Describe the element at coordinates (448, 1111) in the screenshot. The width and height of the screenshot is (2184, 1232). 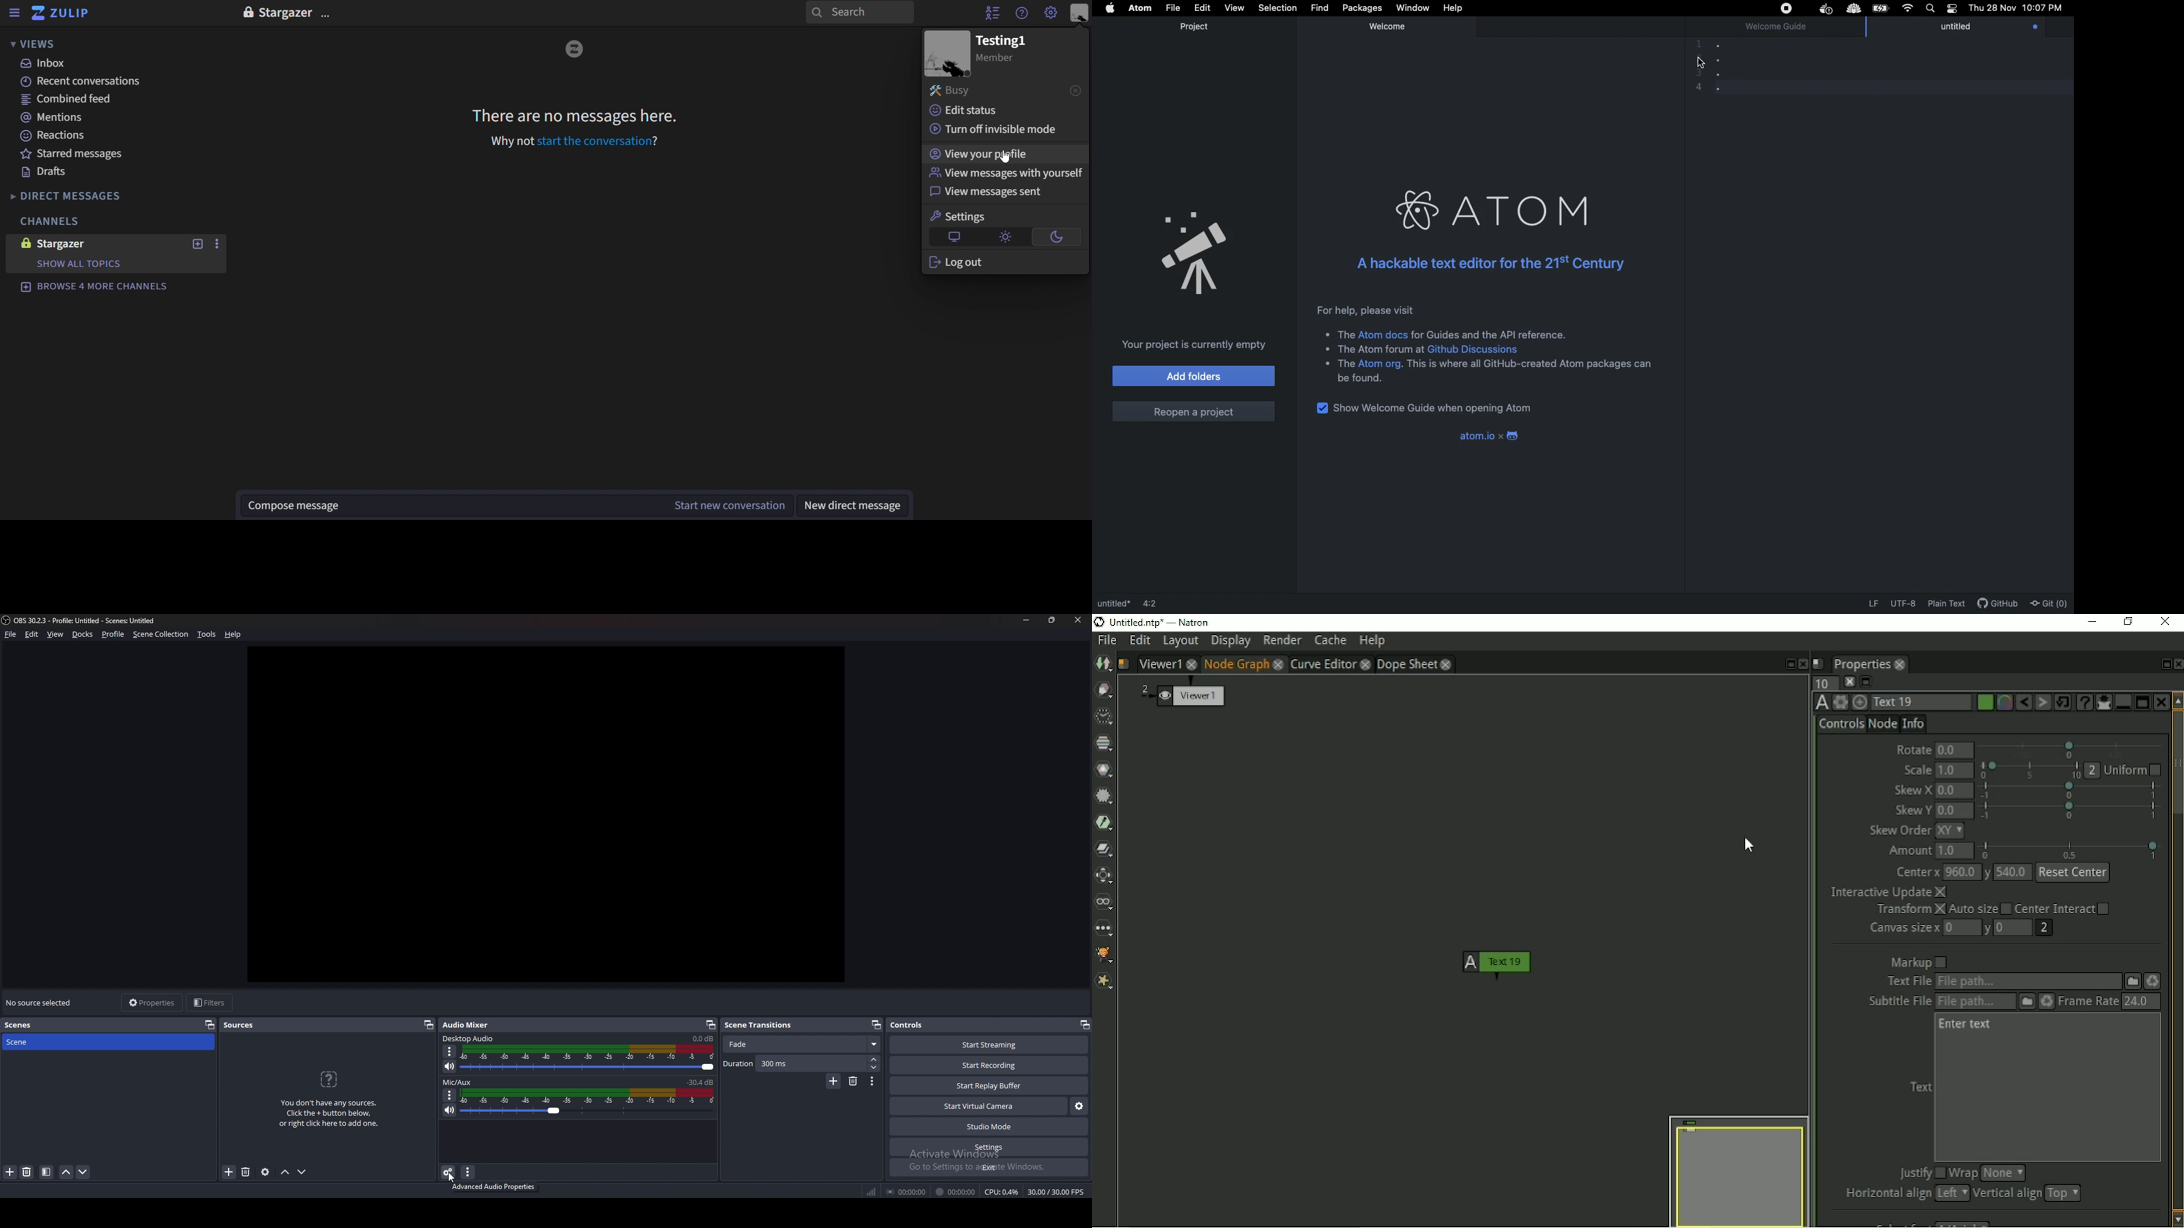
I see `mute` at that location.